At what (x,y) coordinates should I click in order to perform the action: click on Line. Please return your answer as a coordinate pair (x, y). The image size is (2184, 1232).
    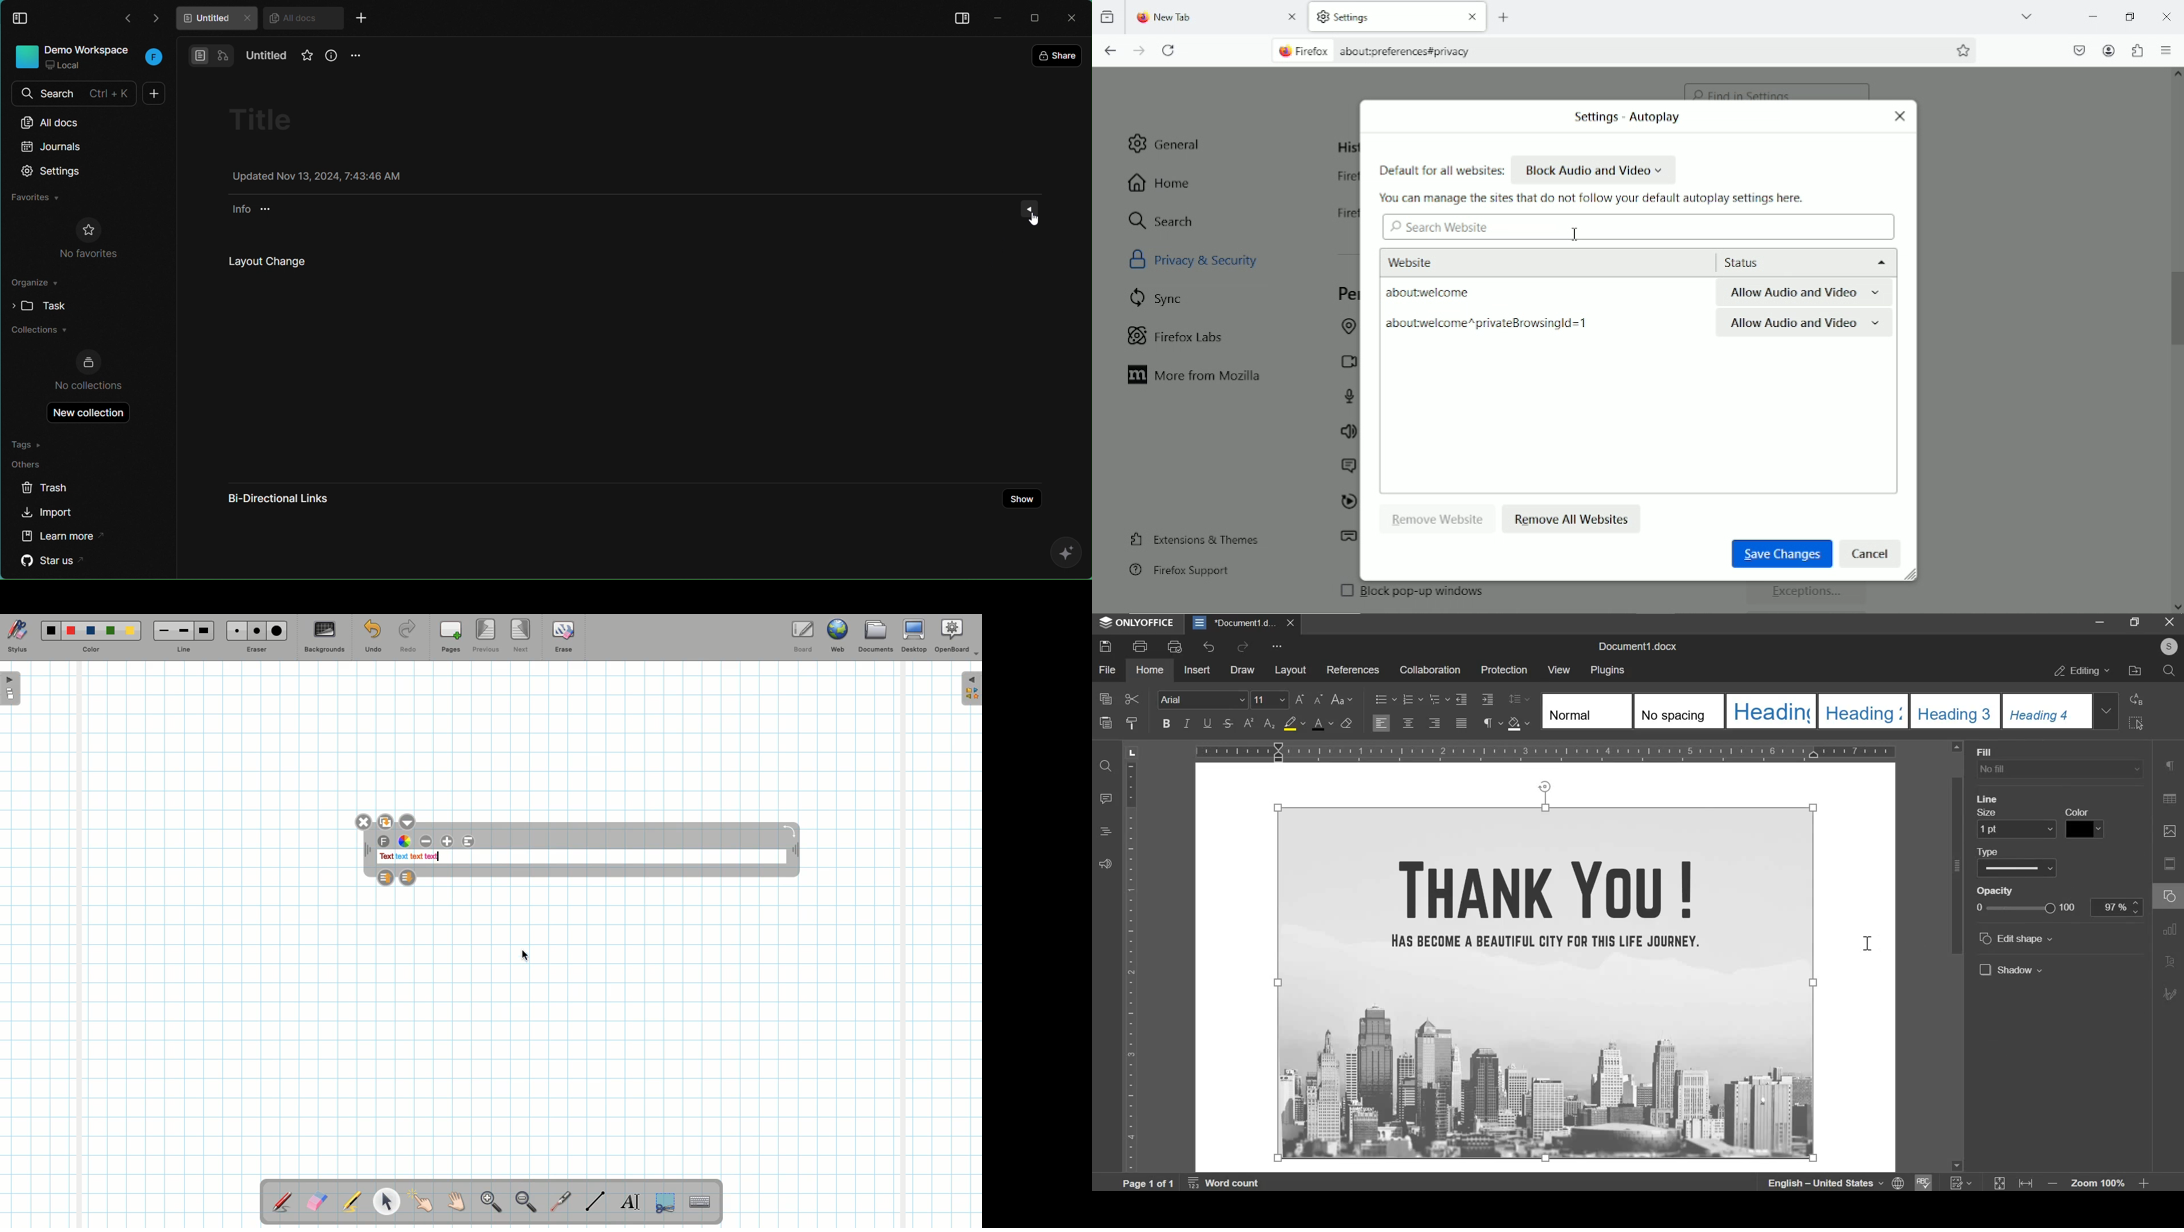
    Looking at the image, I should click on (184, 650).